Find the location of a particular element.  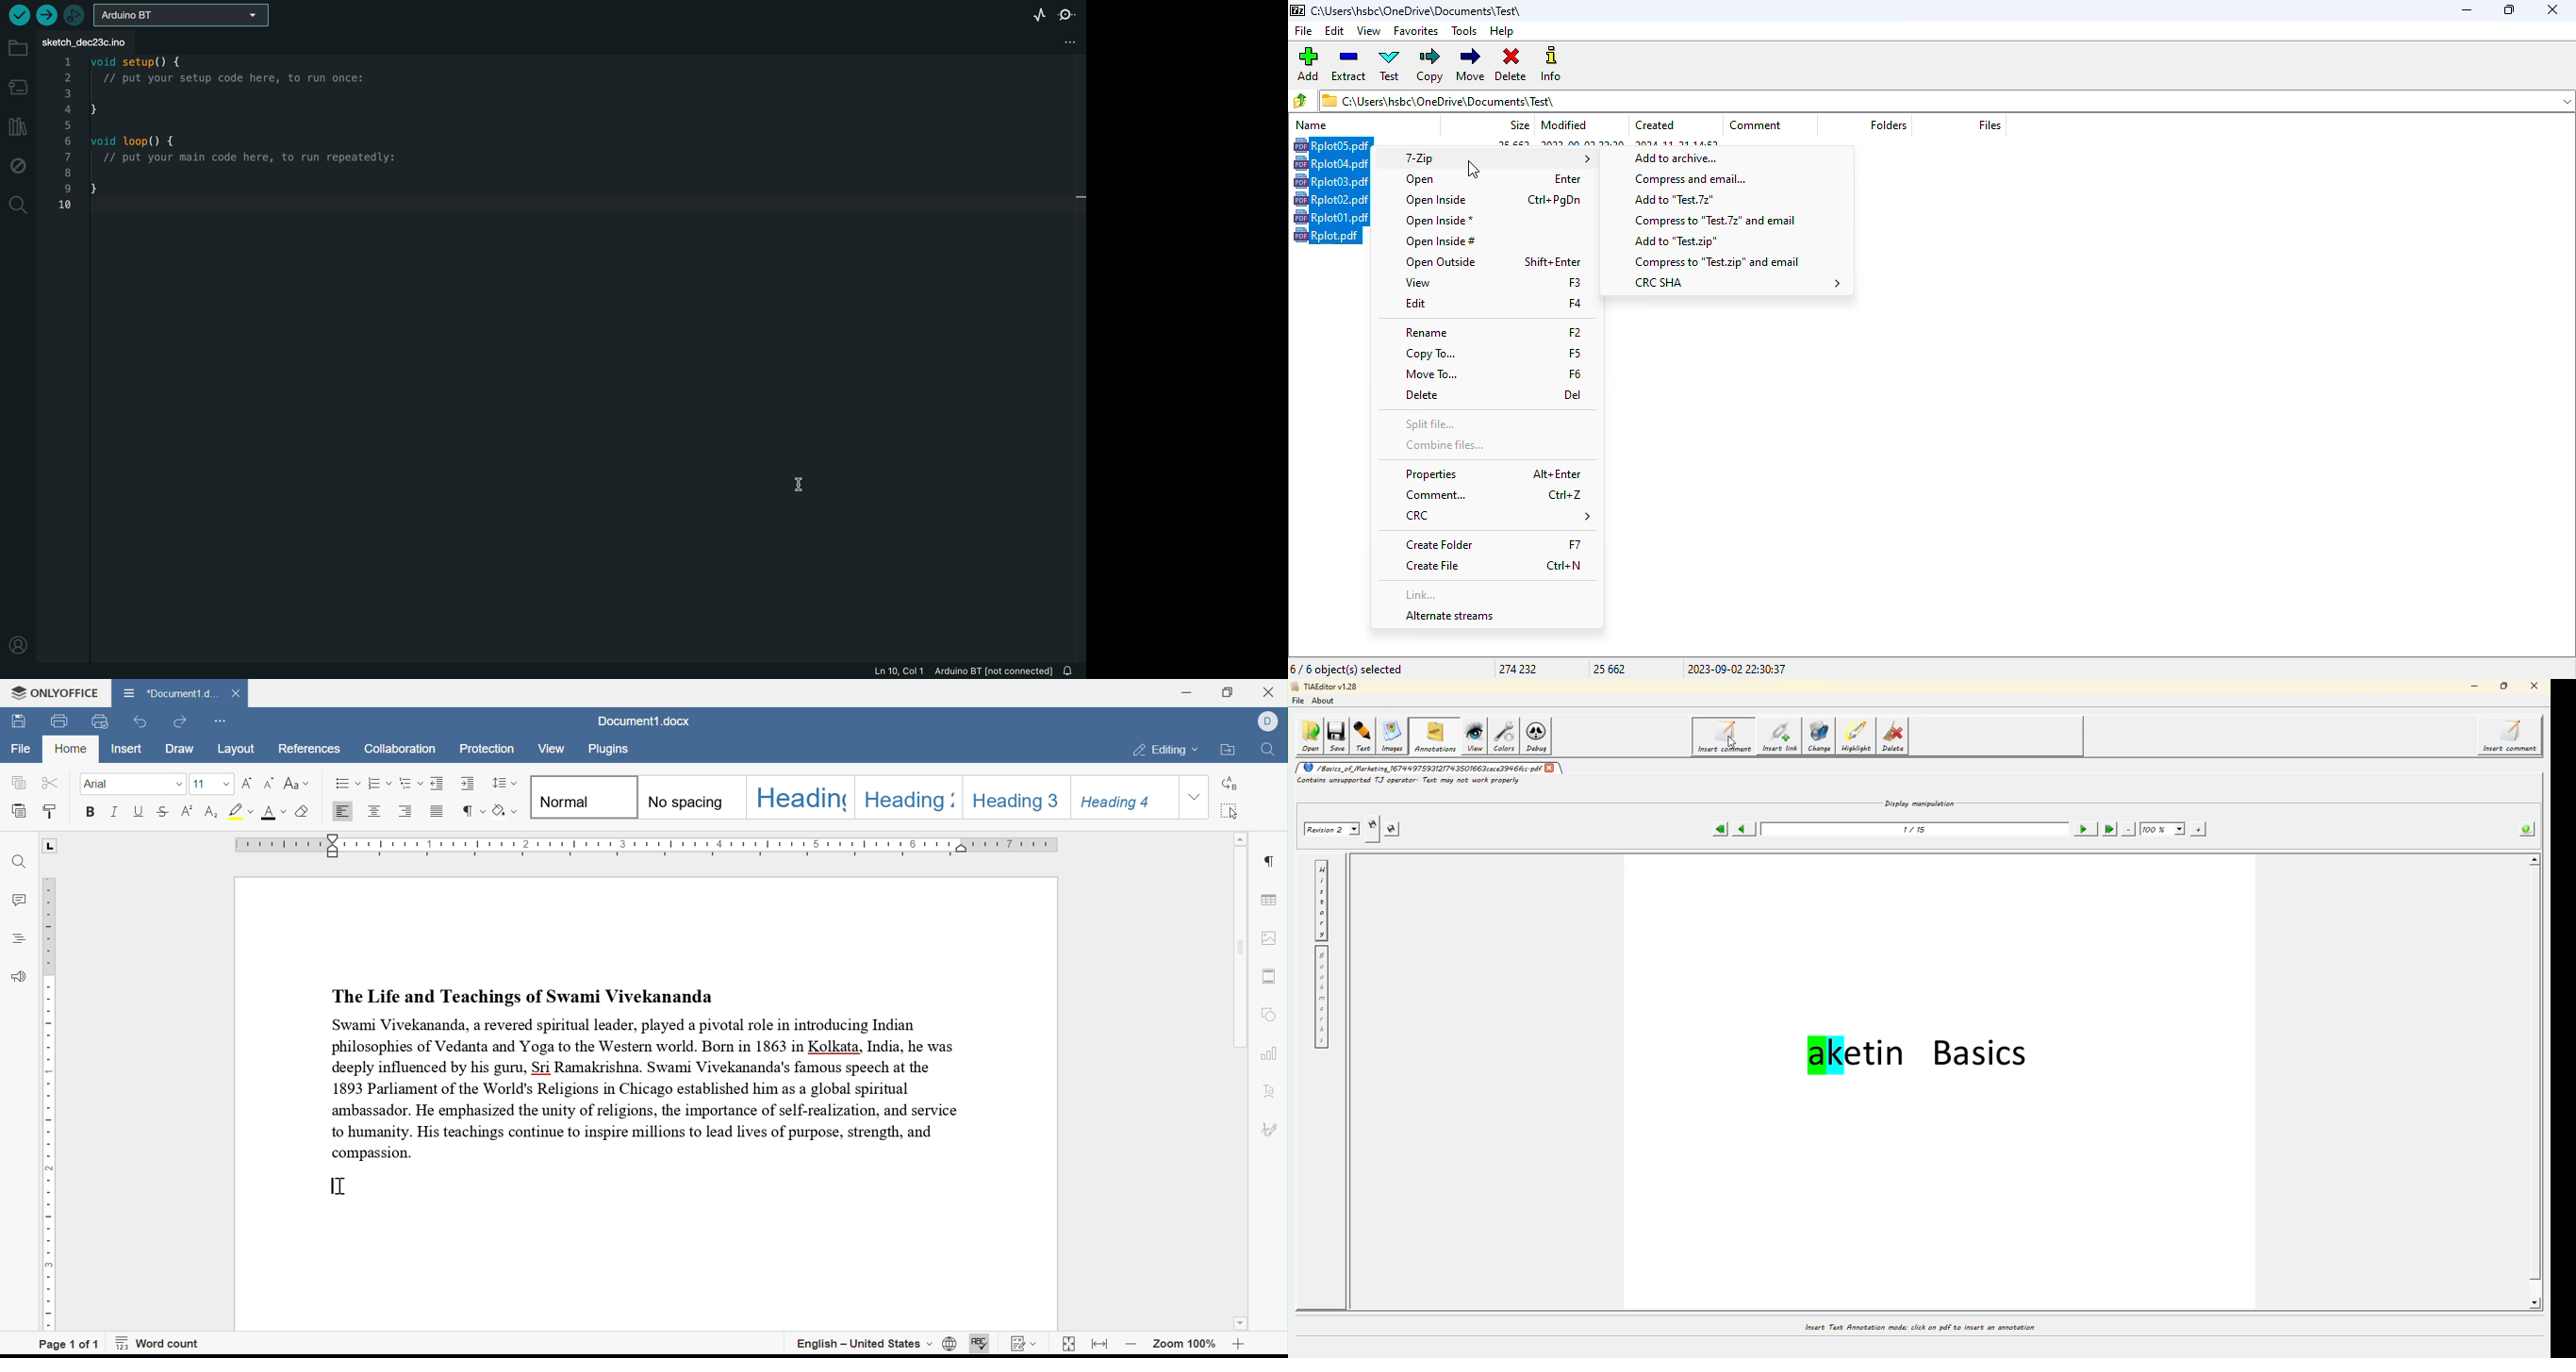

set document language is located at coordinates (950, 1343).